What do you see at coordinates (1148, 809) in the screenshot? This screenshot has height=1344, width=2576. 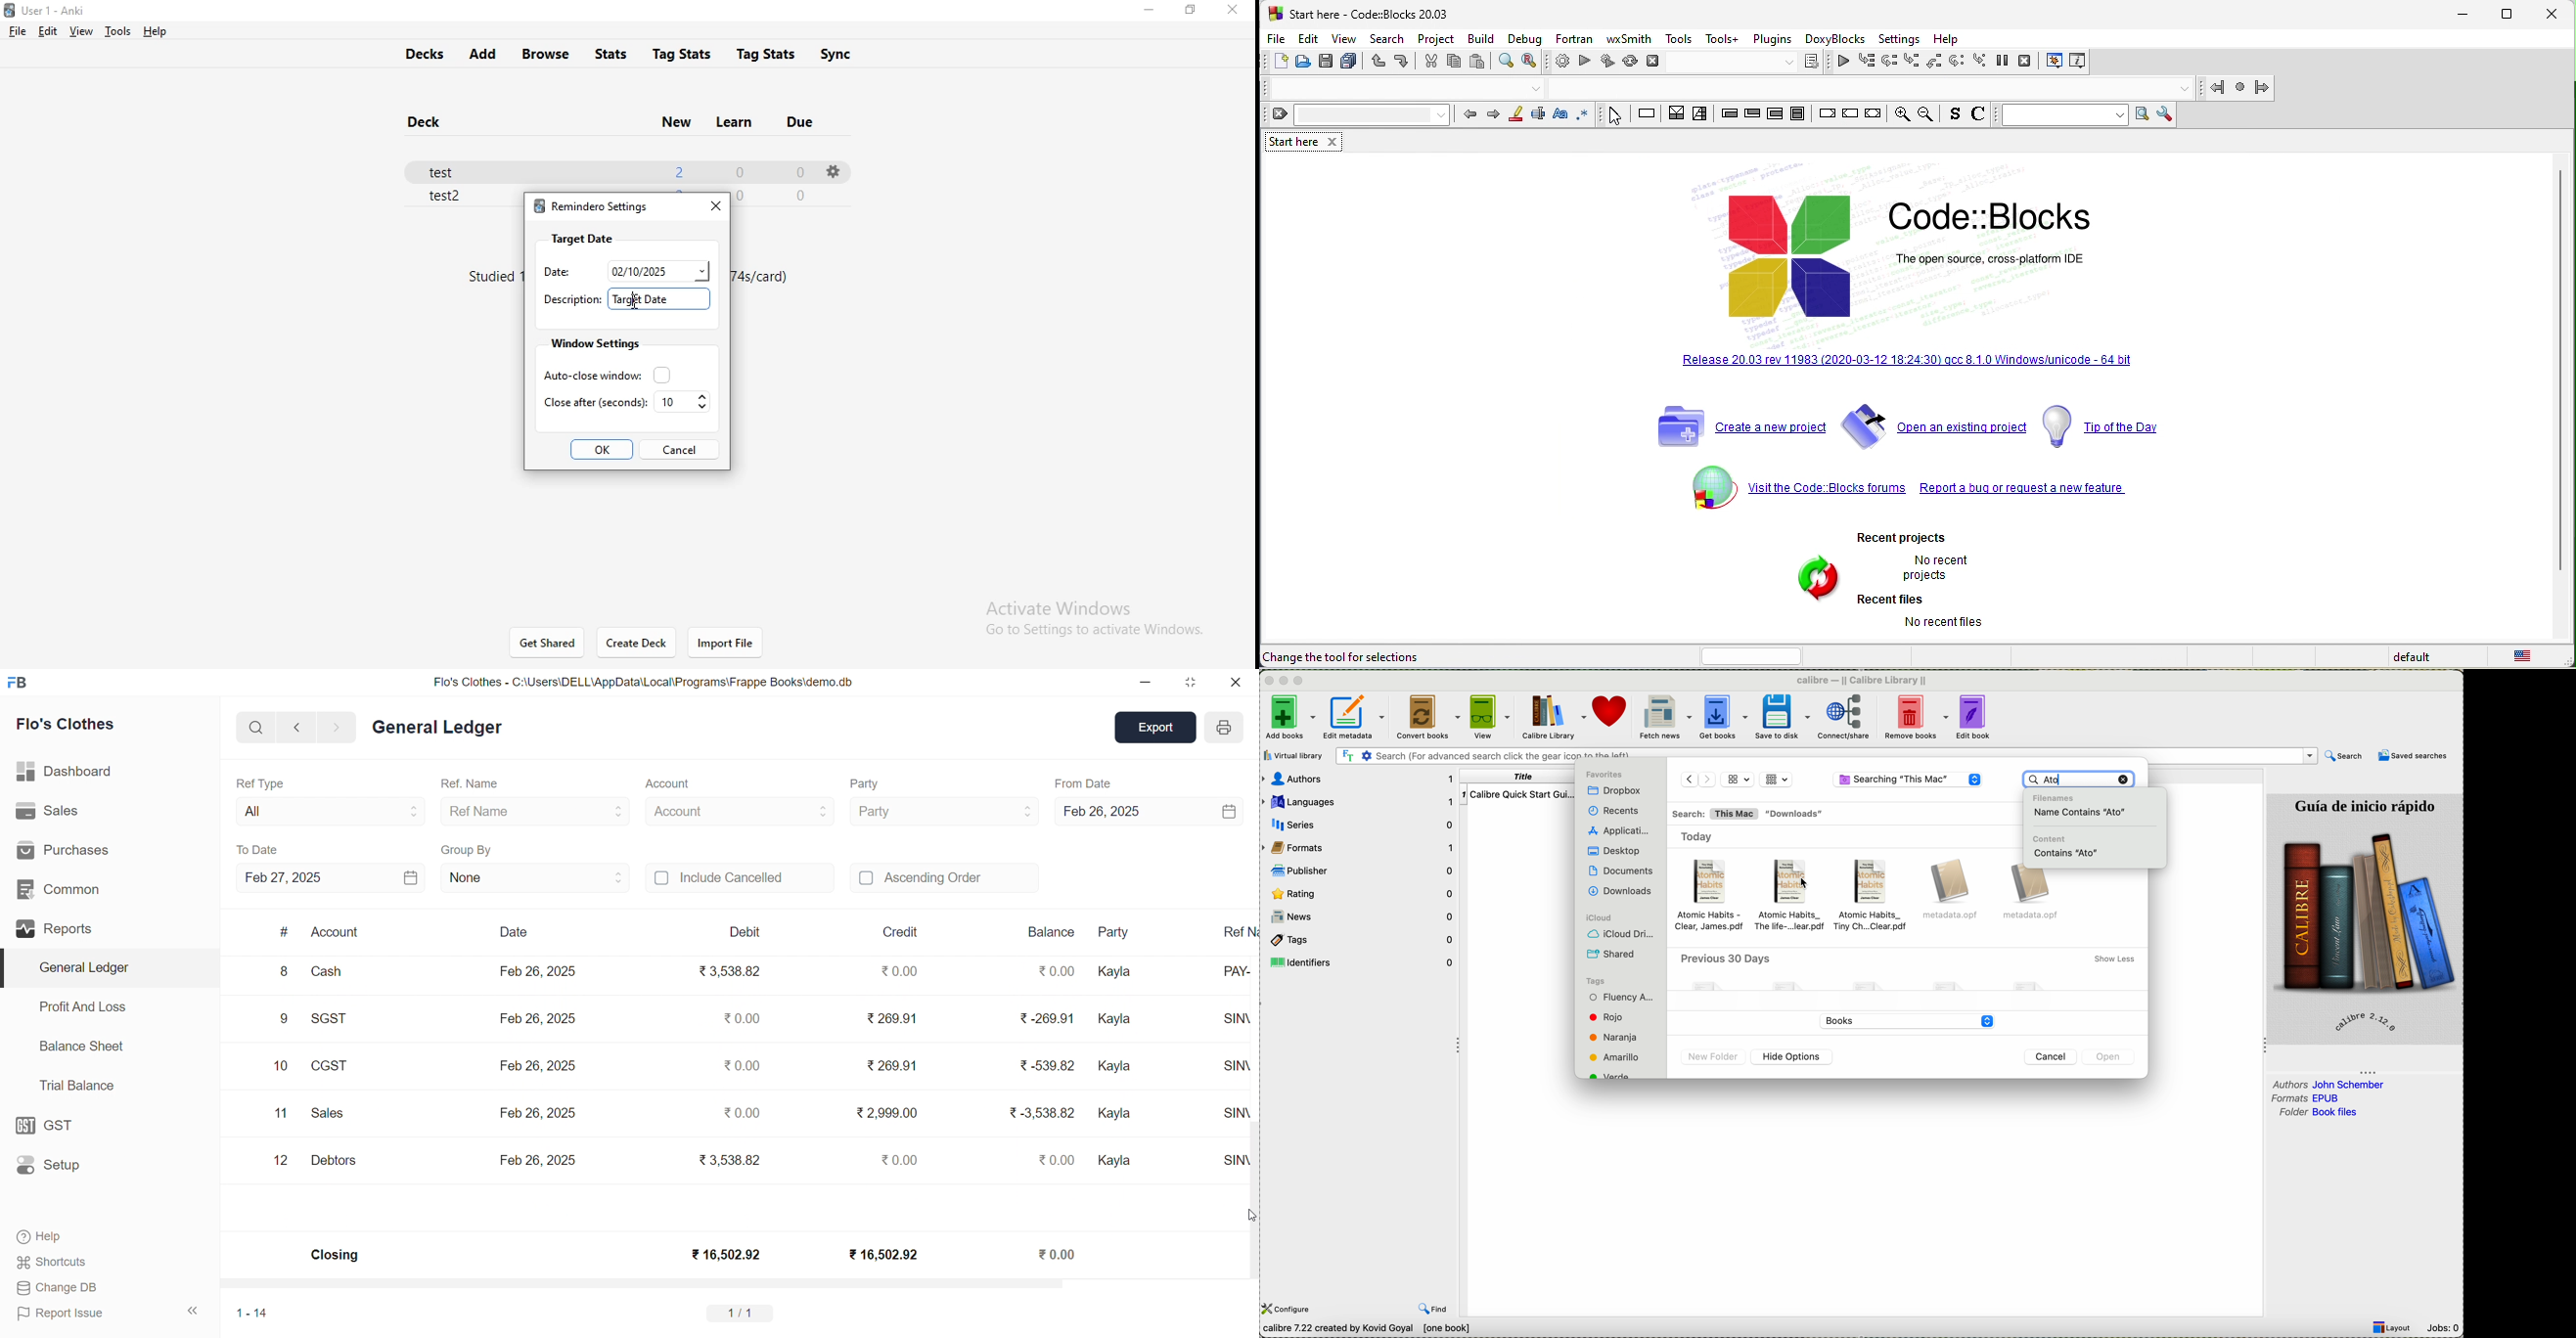 I see `Feb 26, 2025` at bounding box center [1148, 809].